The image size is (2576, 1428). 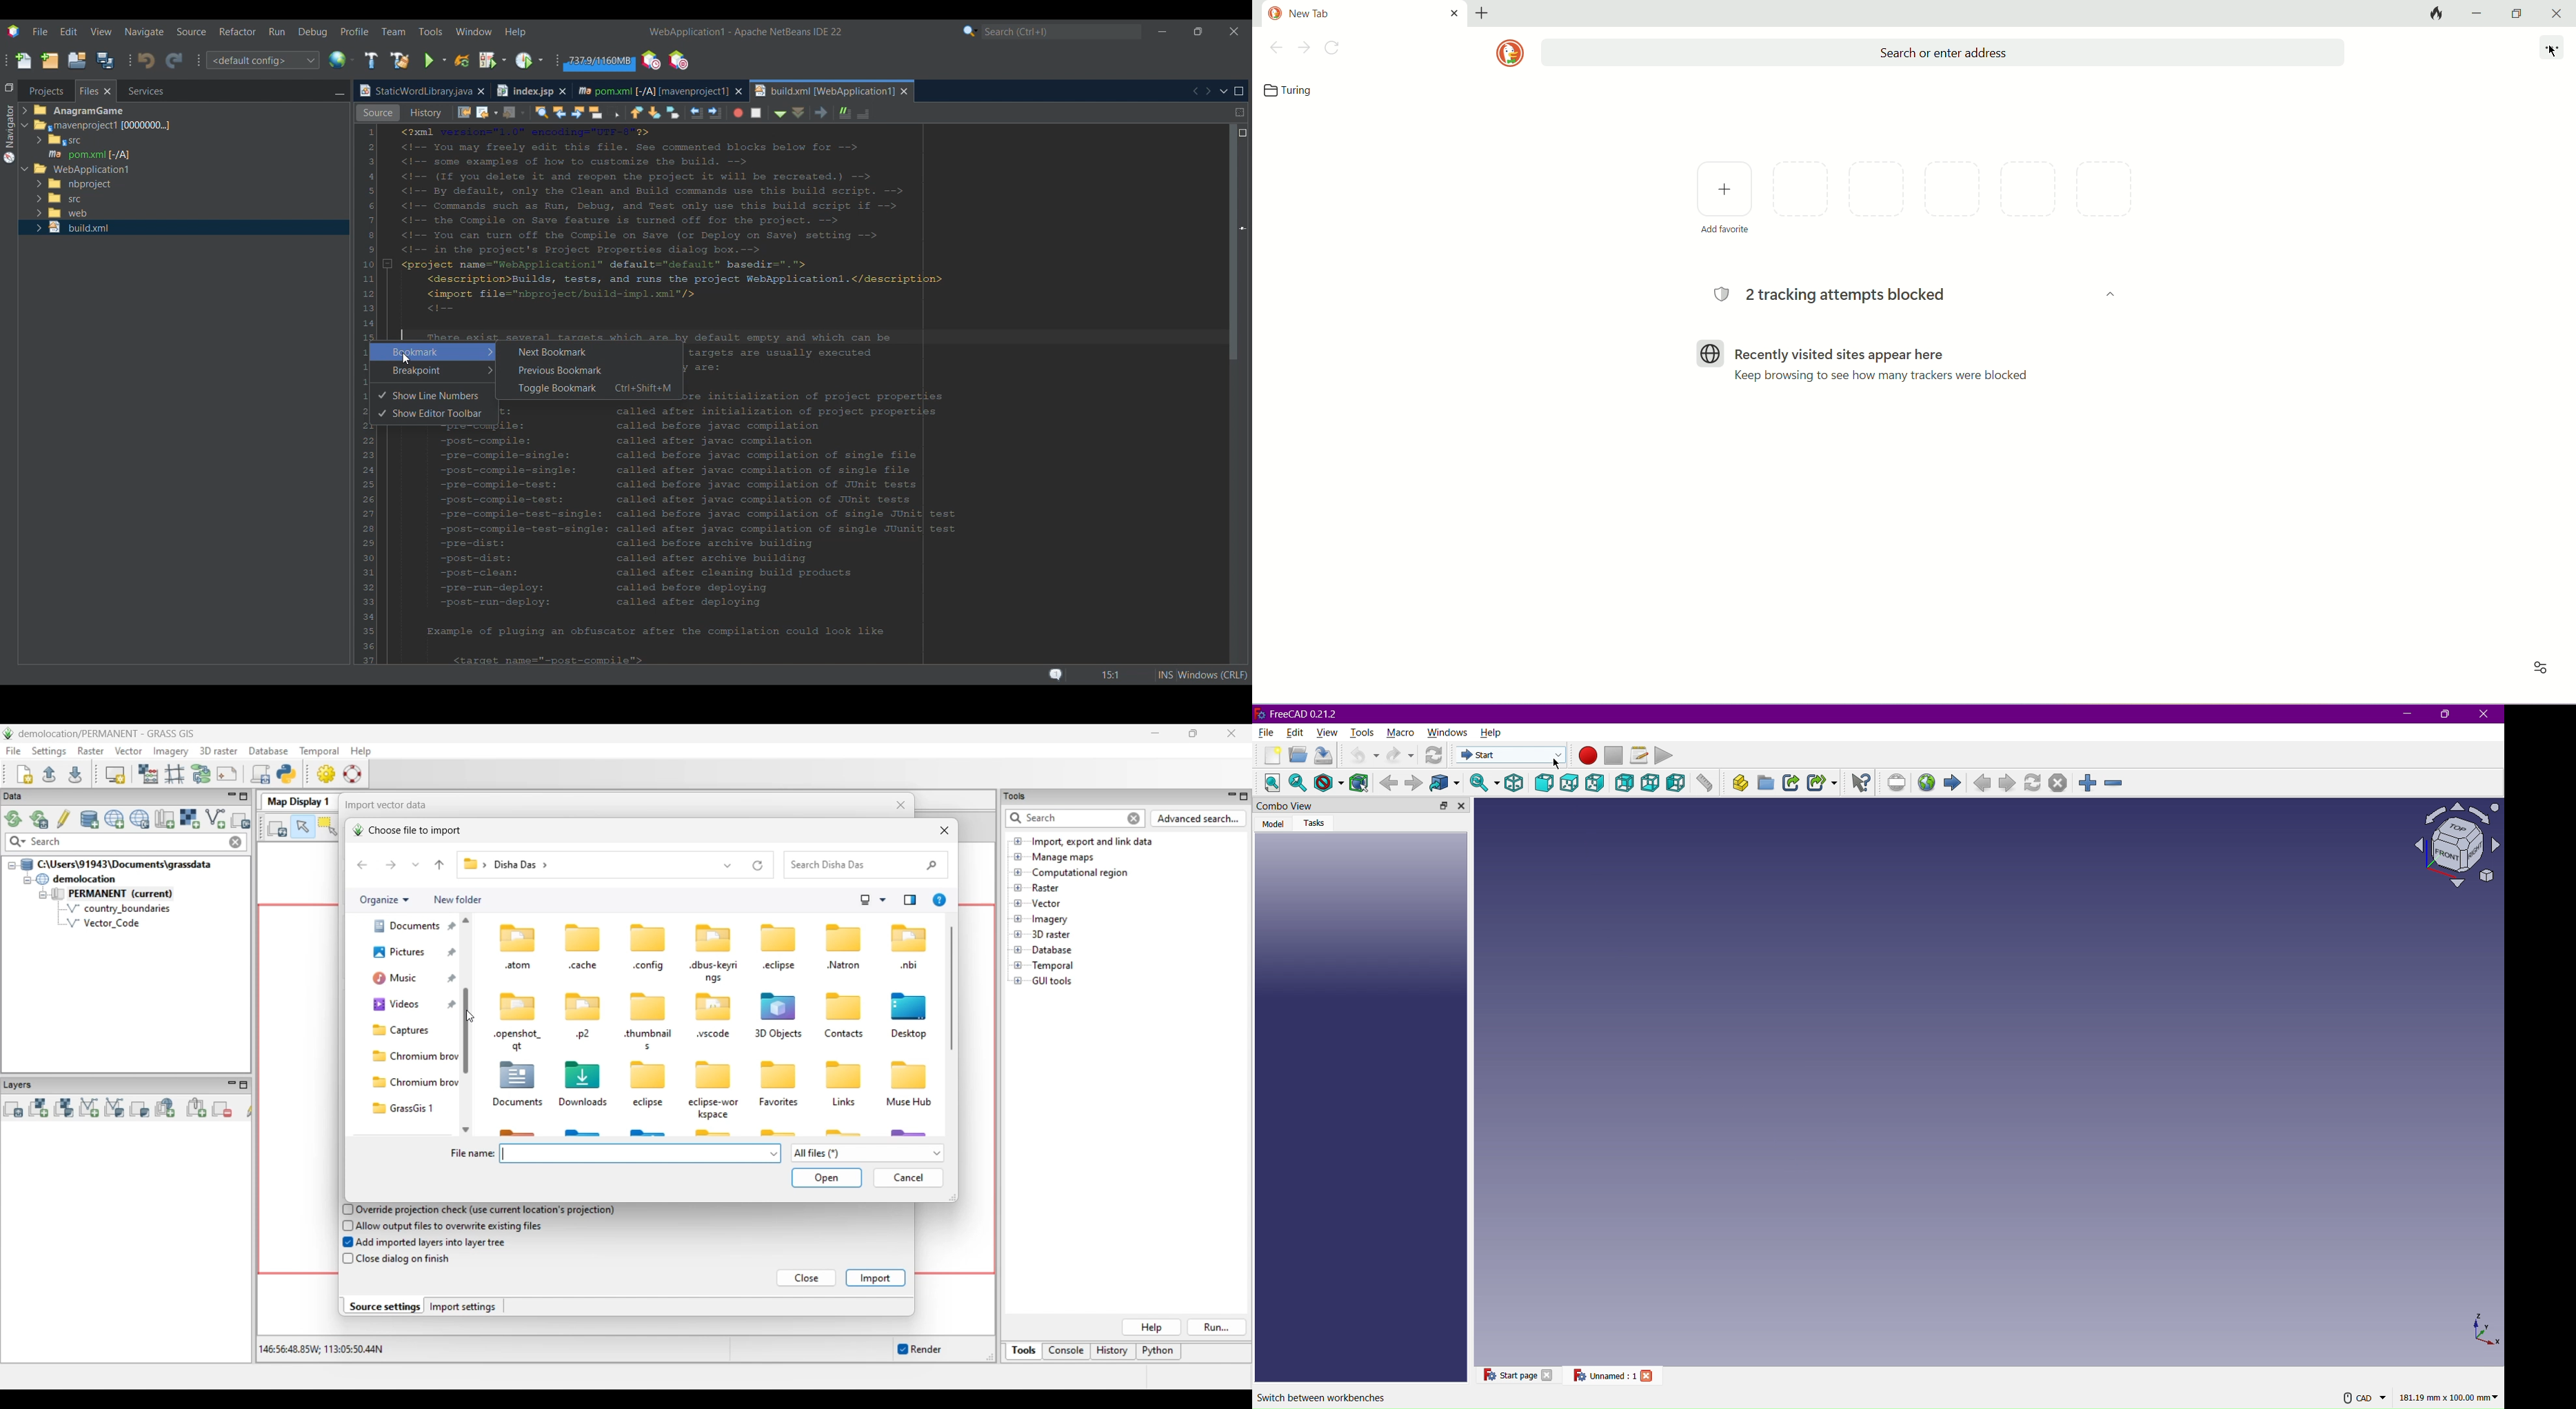 What do you see at coordinates (1360, 753) in the screenshot?
I see `Undo` at bounding box center [1360, 753].